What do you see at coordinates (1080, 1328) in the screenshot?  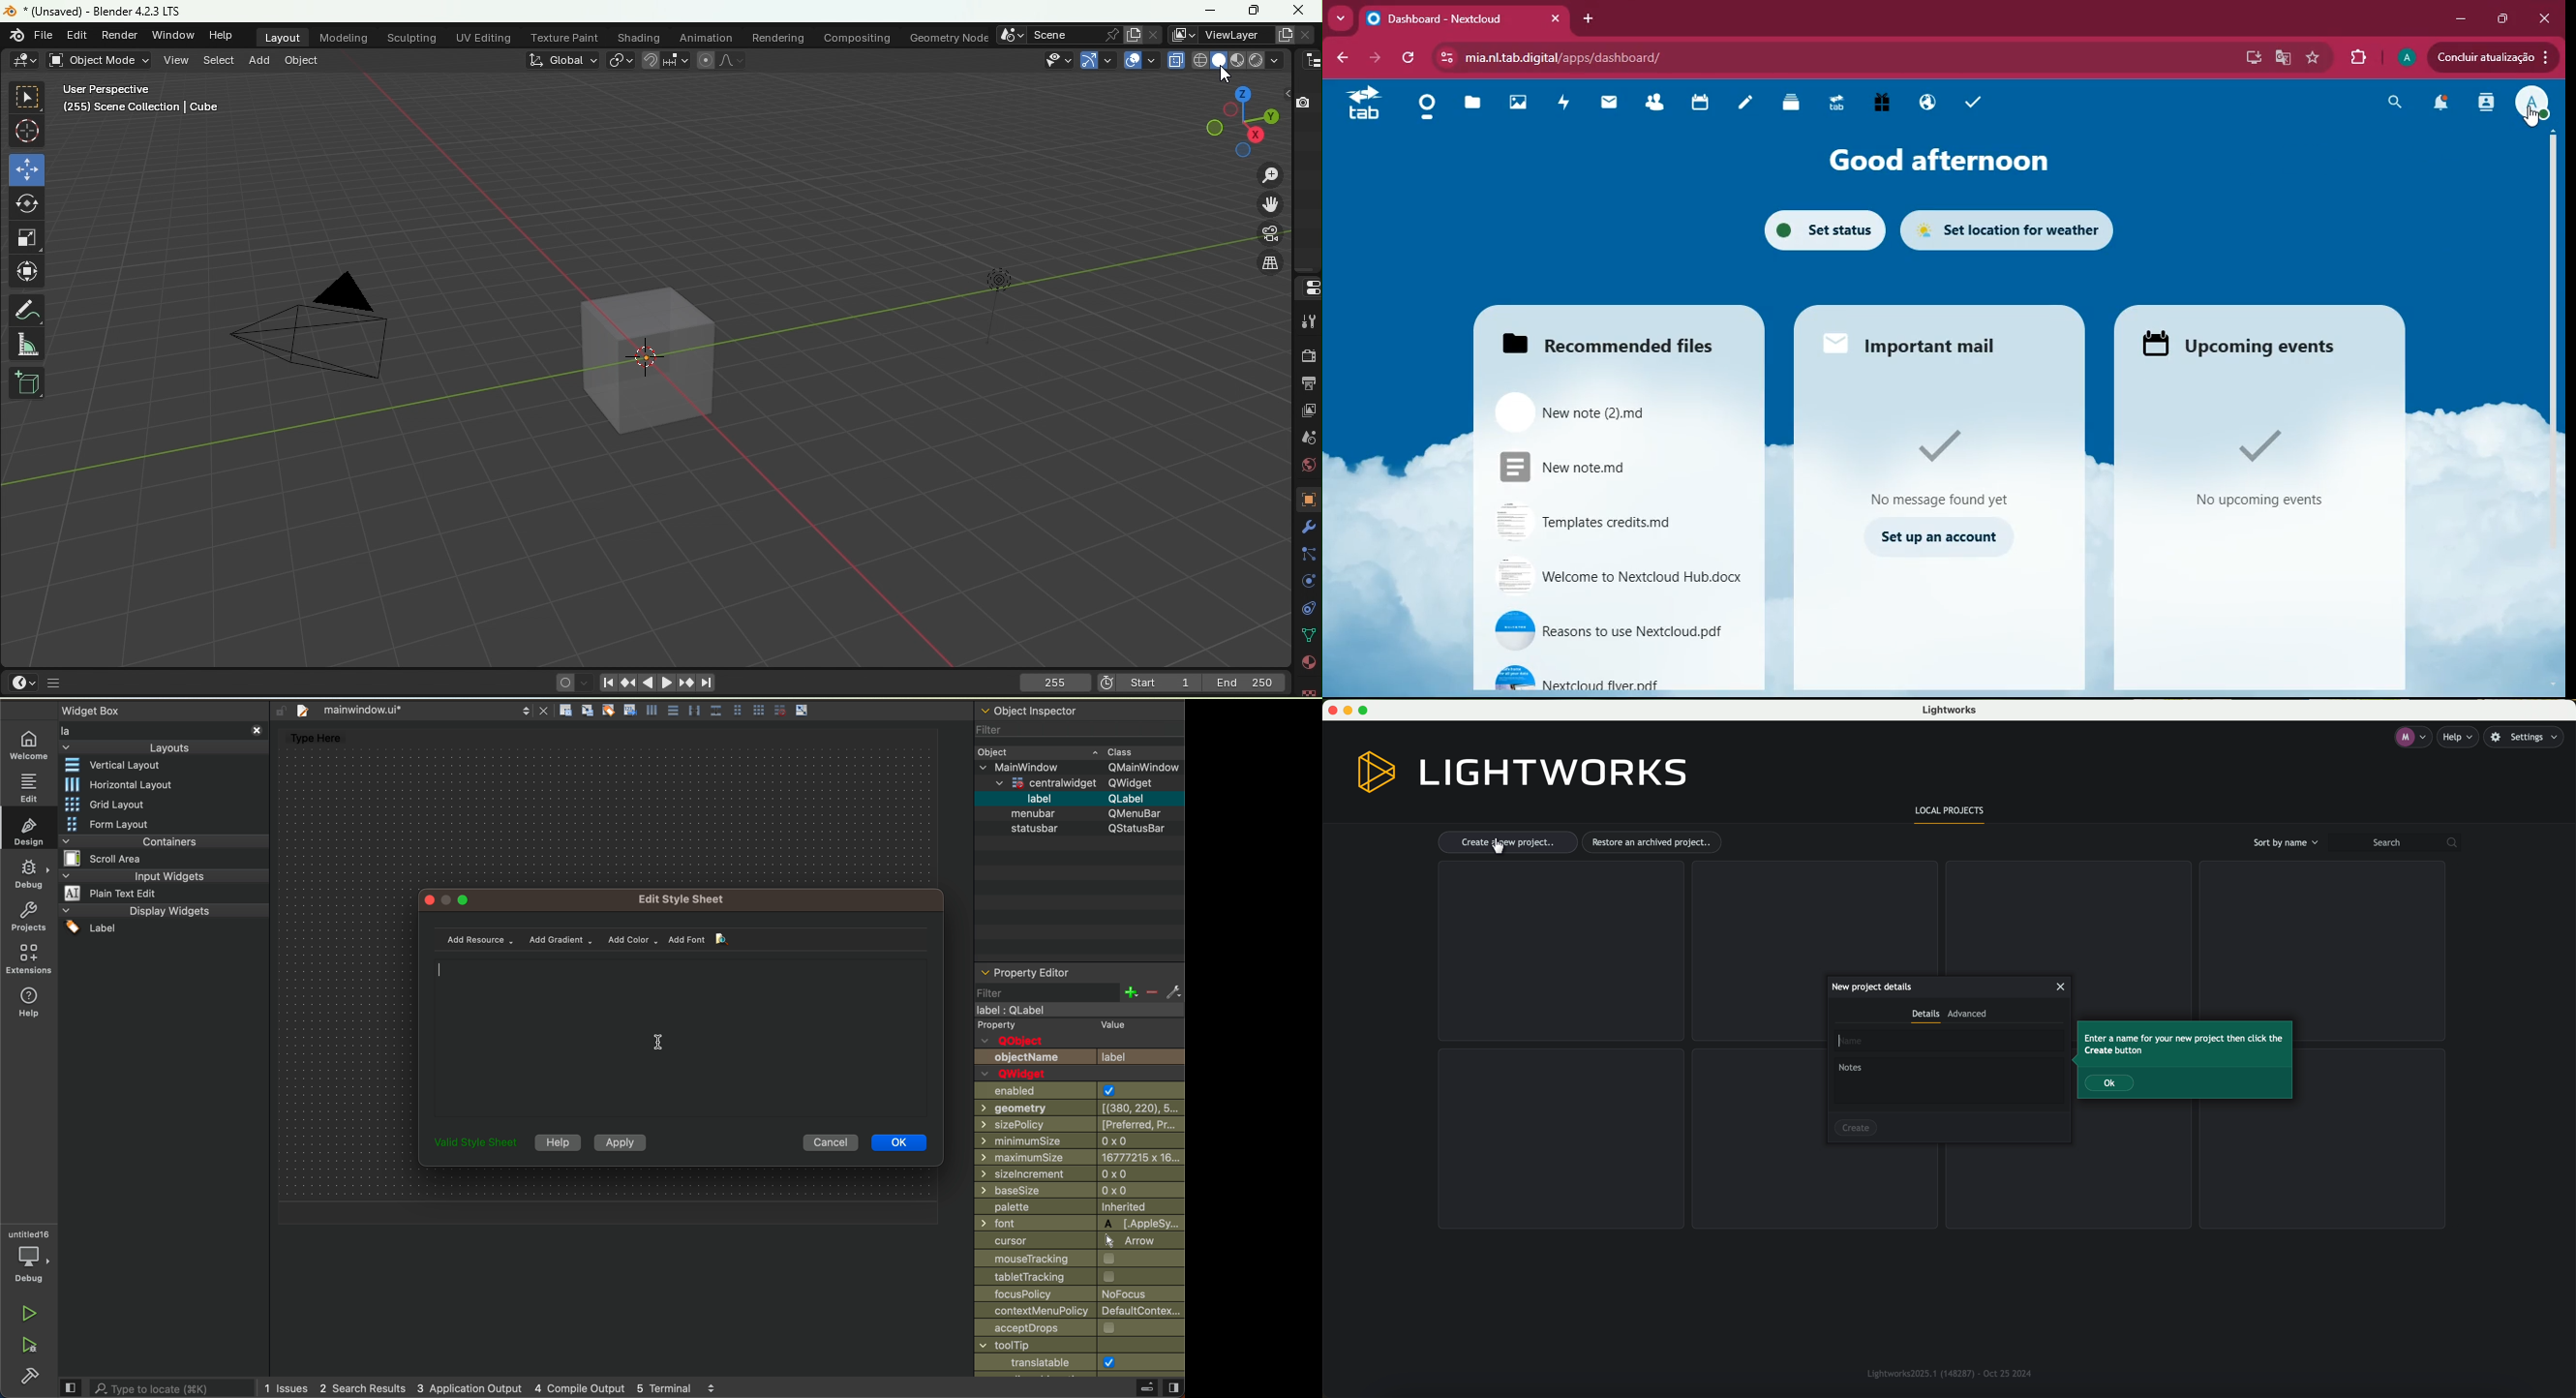 I see `acceptdrops` at bounding box center [1080, 1328].